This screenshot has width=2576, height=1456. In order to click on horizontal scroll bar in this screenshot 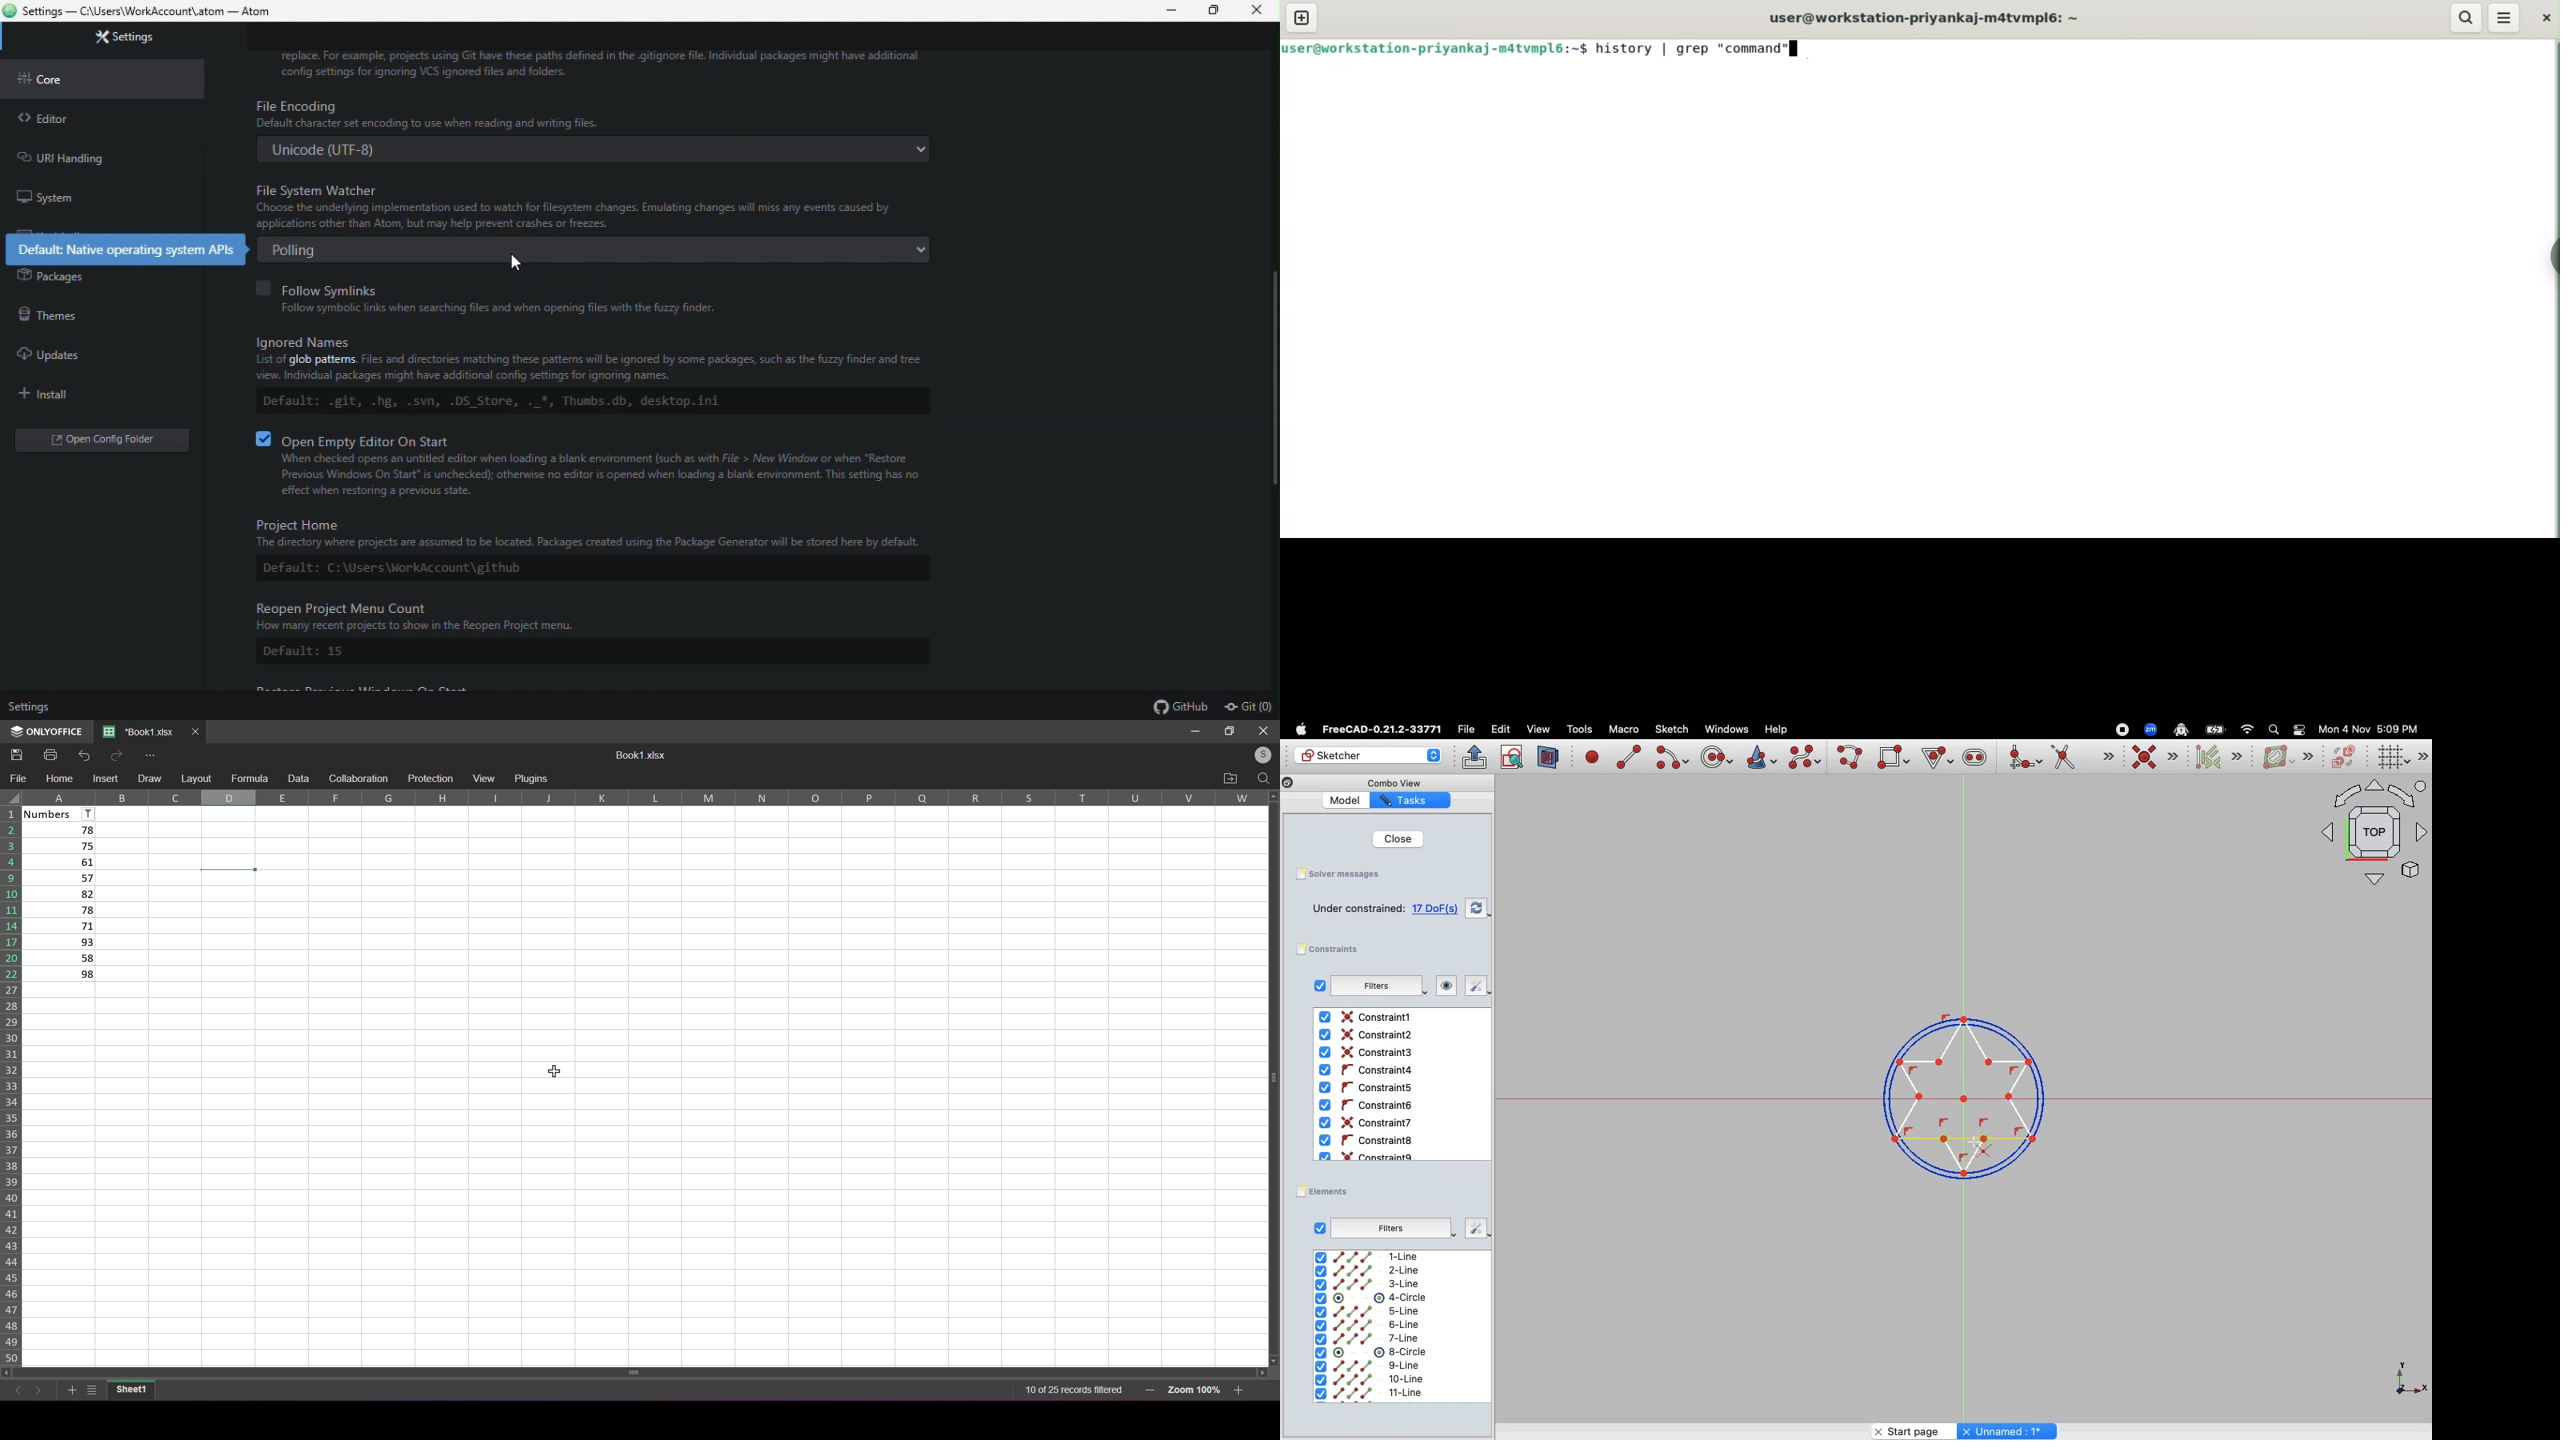, I will do `click(639, 1371)`.